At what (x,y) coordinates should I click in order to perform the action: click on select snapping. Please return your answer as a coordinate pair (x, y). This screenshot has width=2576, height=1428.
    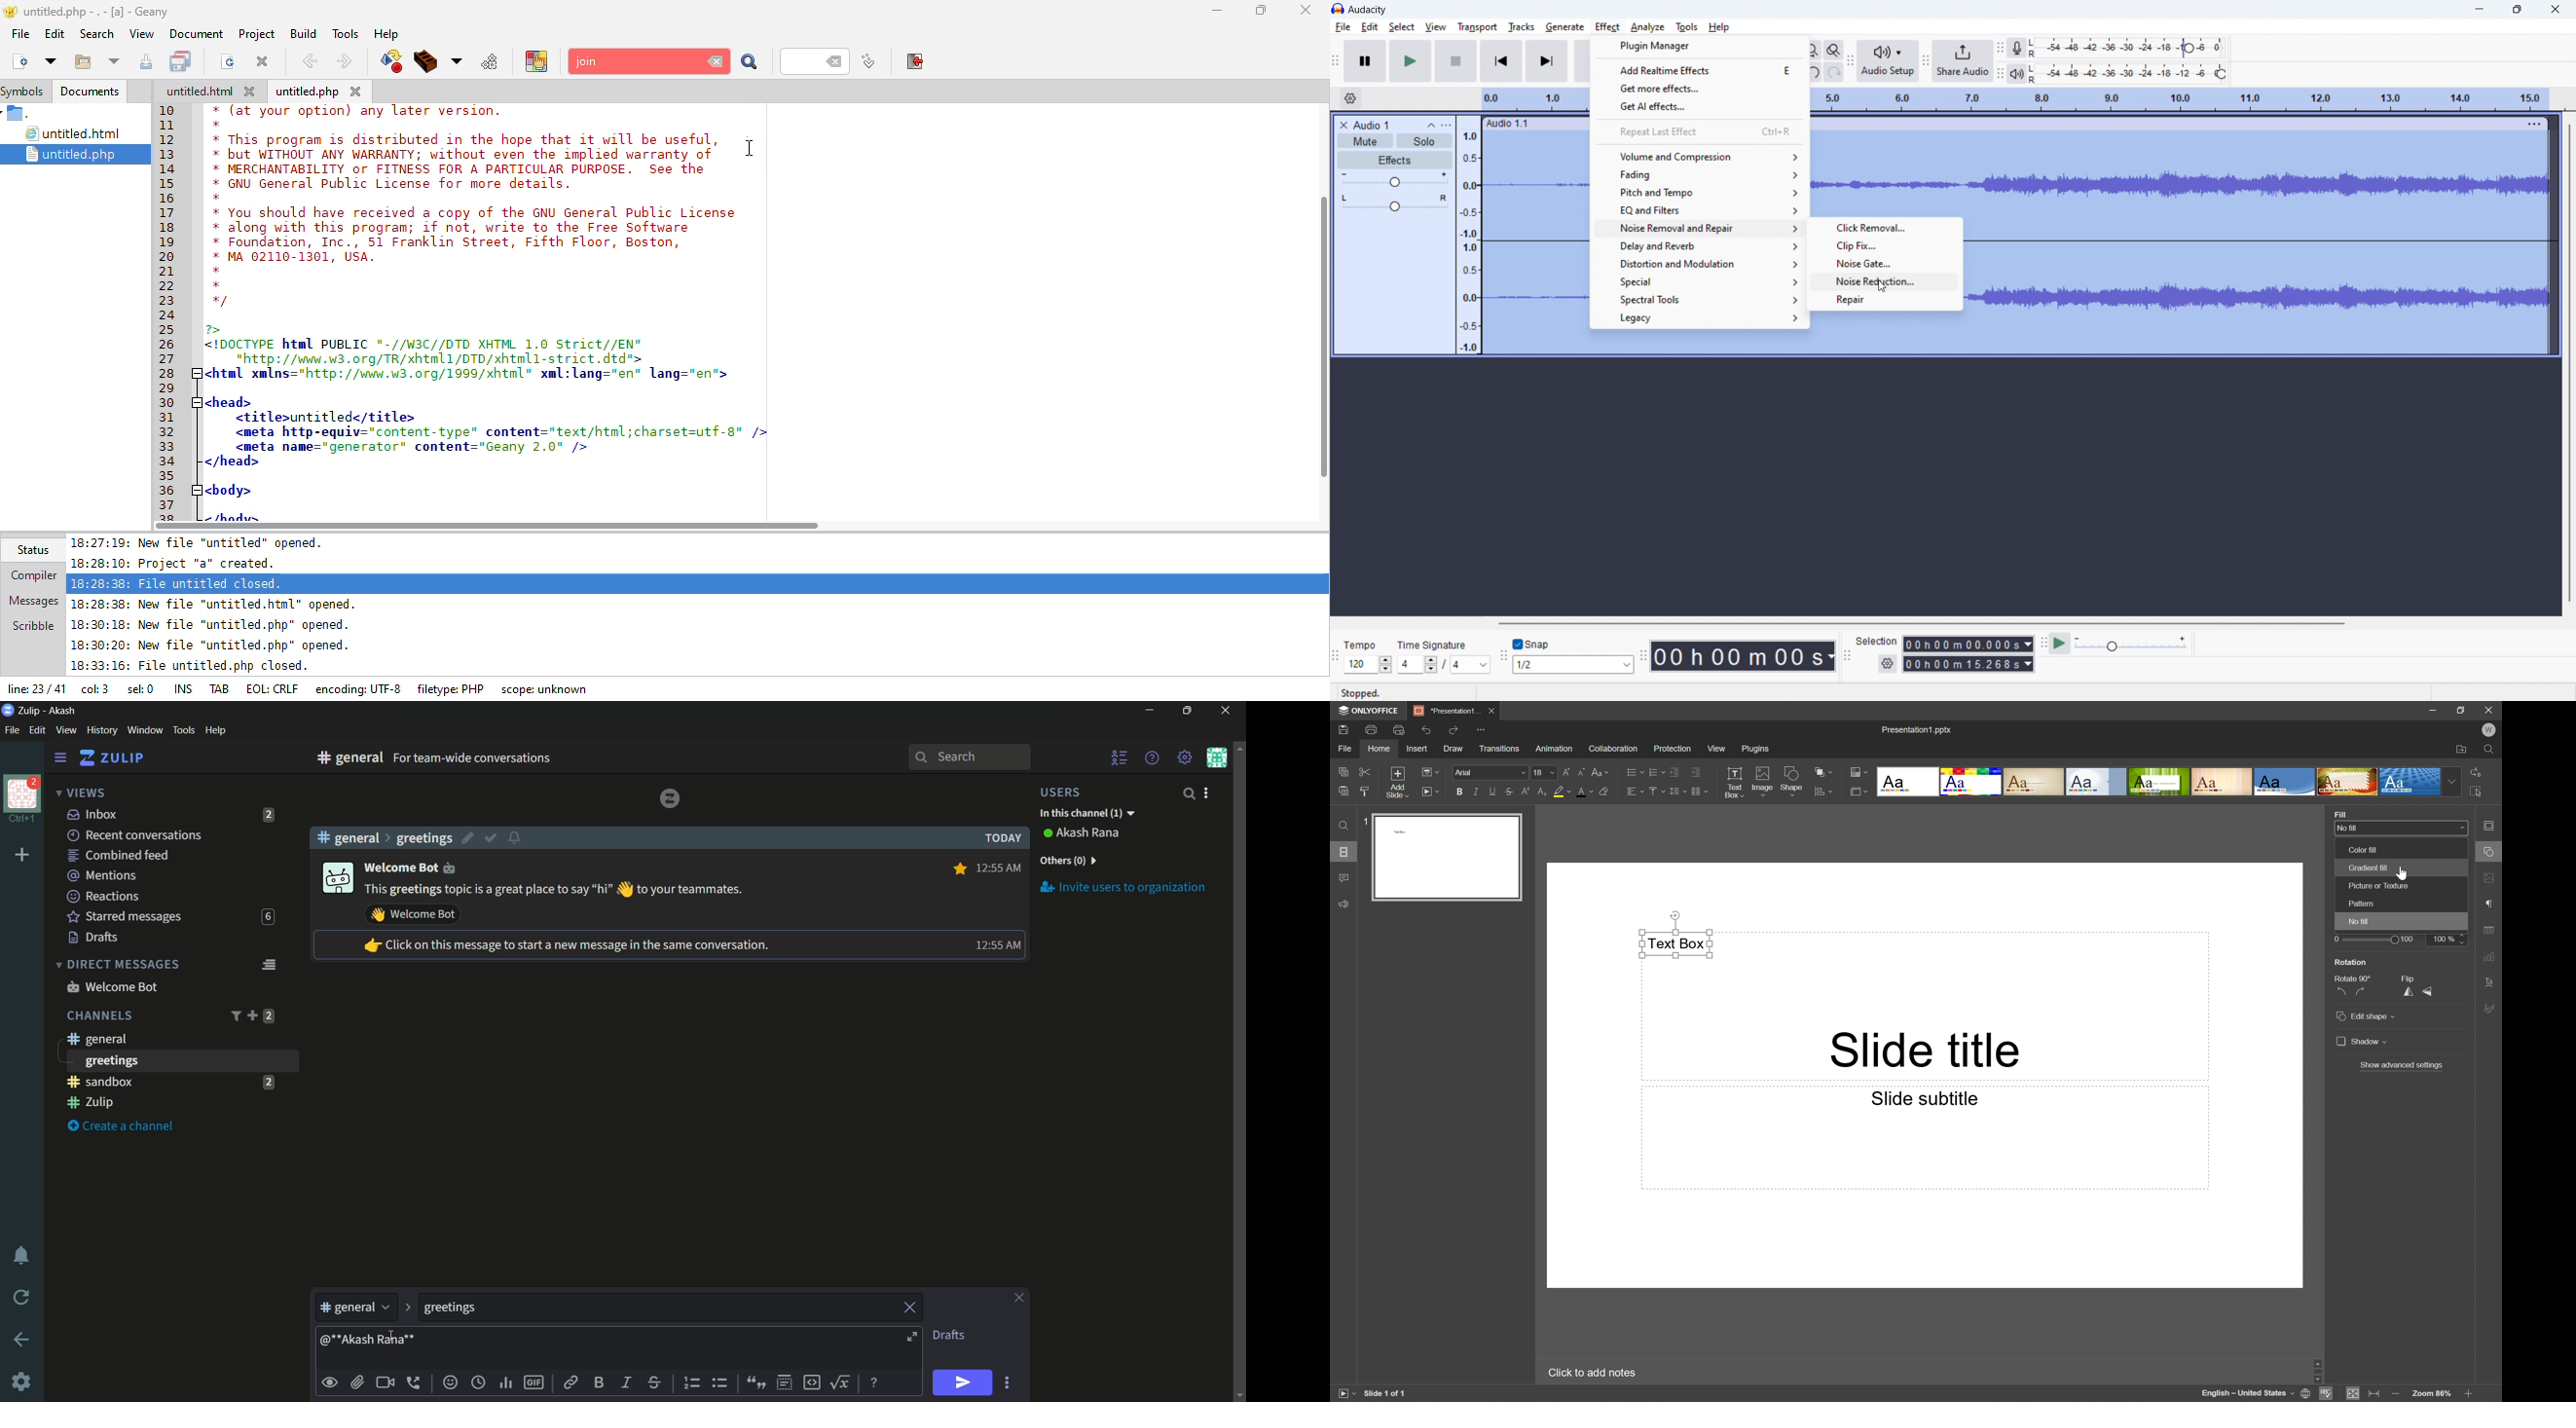
    Looking at the image, I should click on (1572, 665).